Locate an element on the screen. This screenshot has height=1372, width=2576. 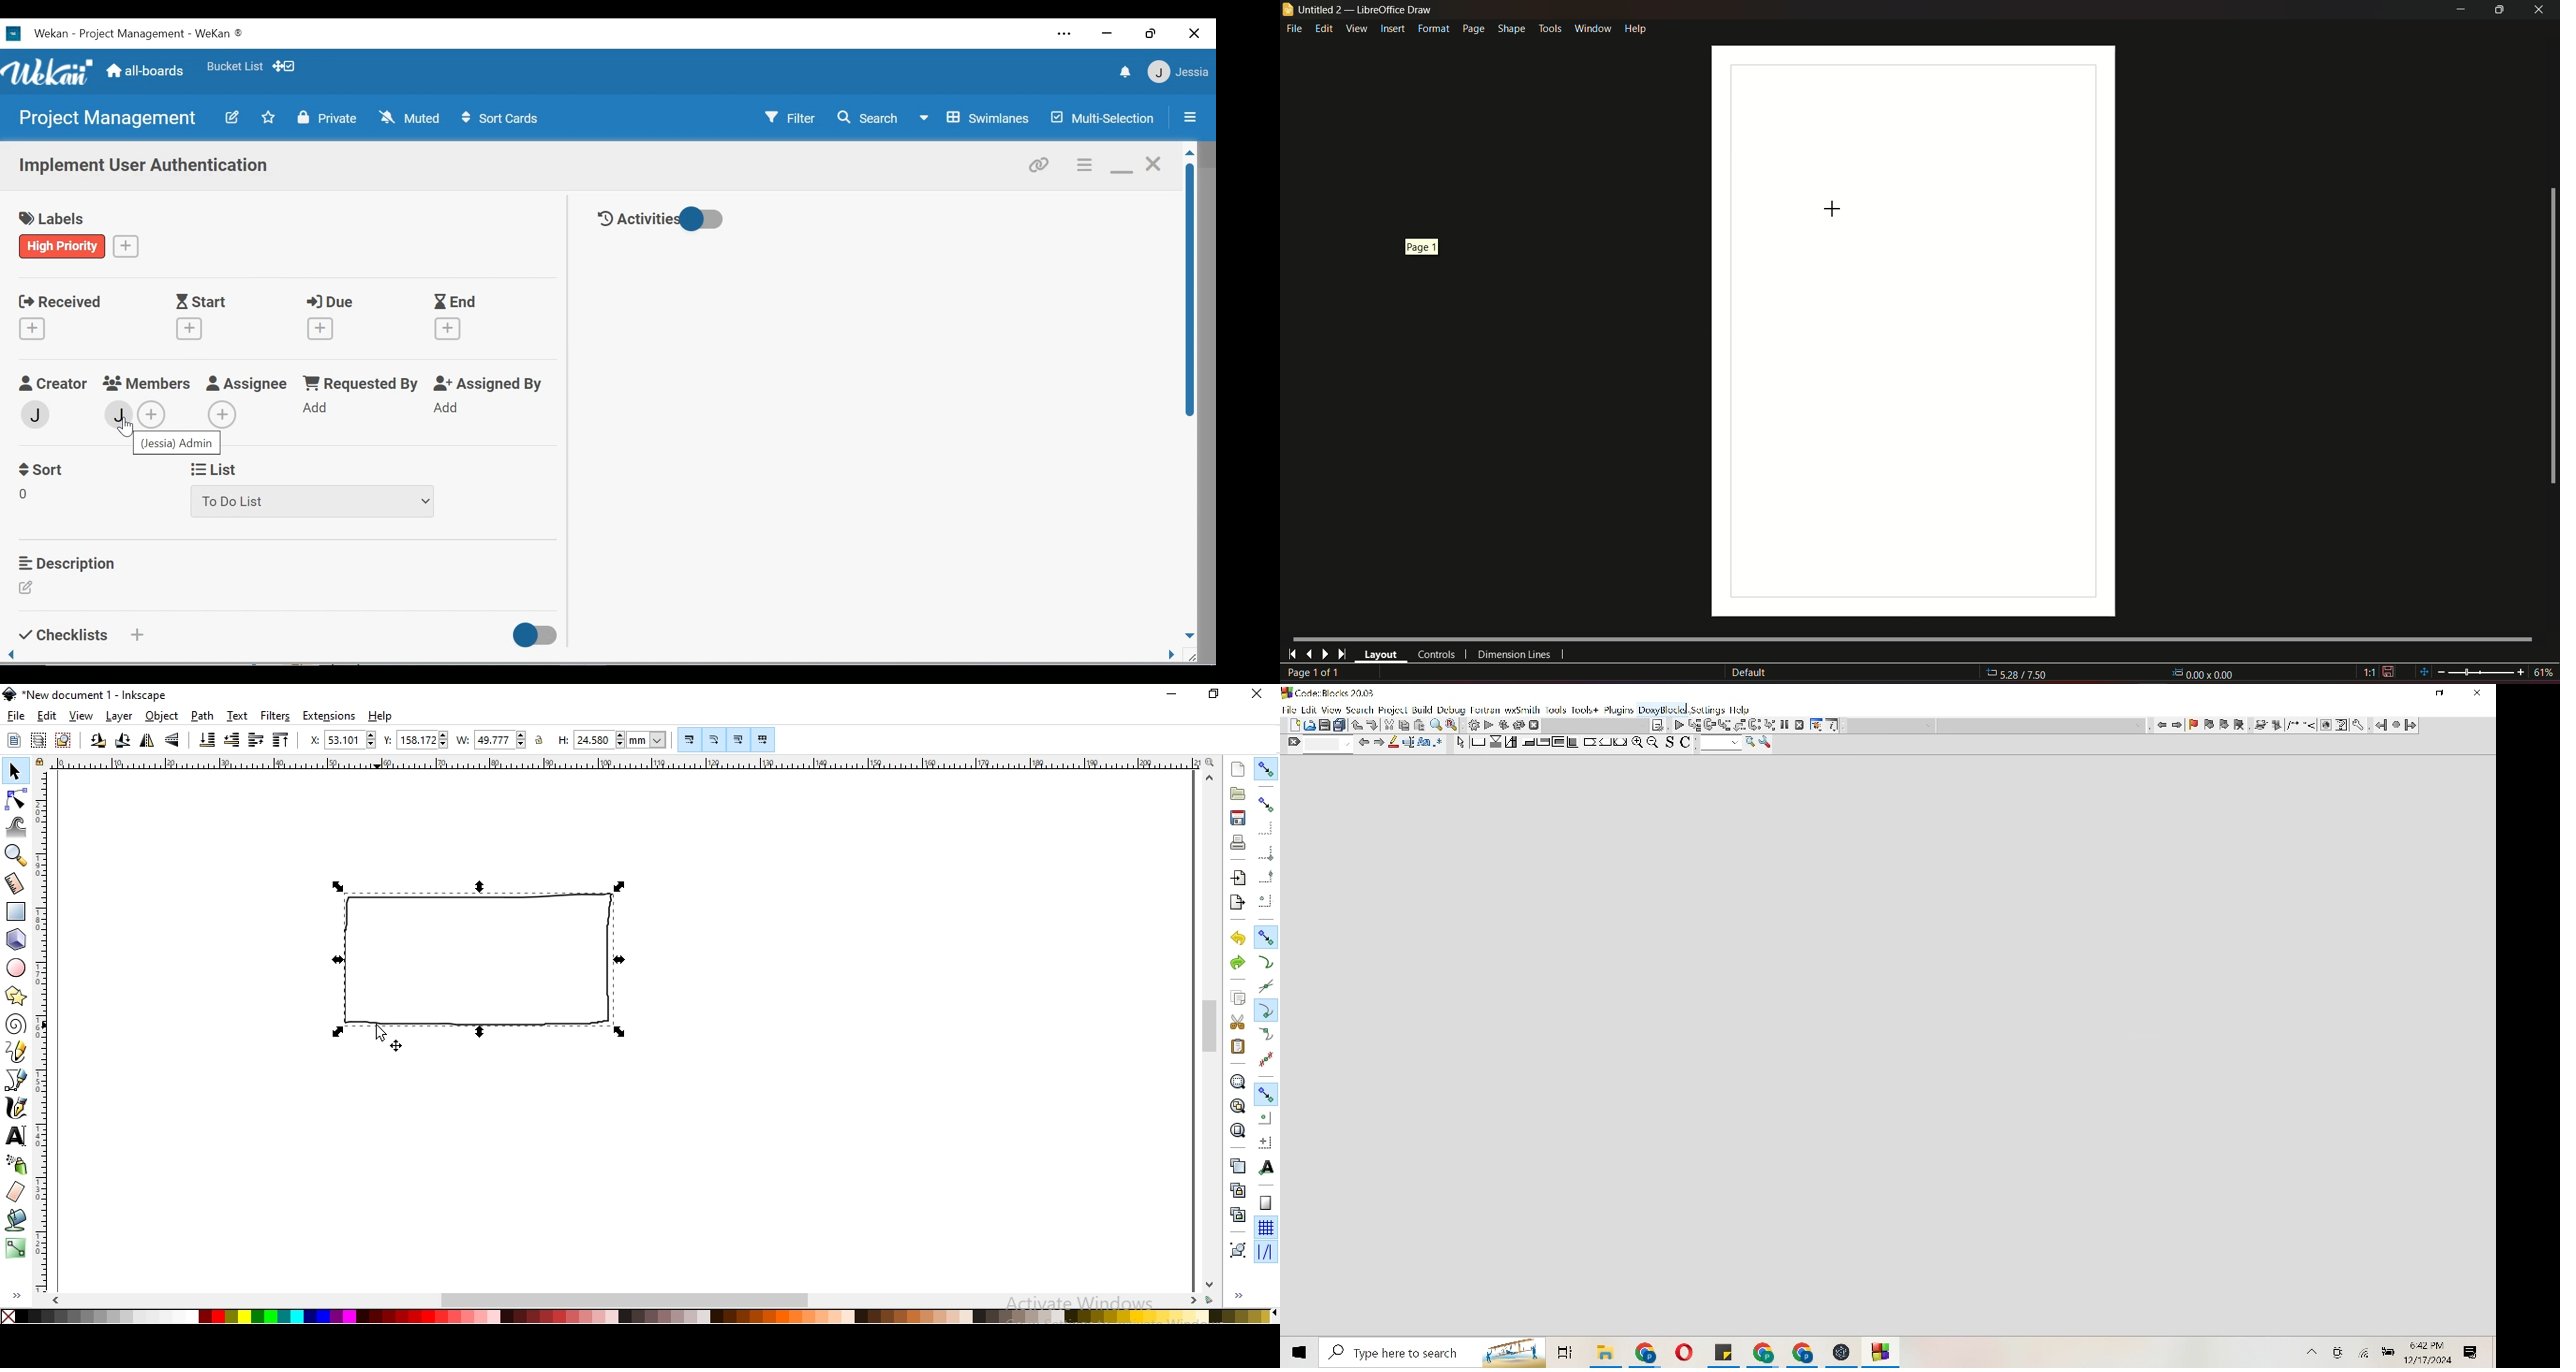
draw  calligraphic or brush strokes is located at coordinates (16, 1108).